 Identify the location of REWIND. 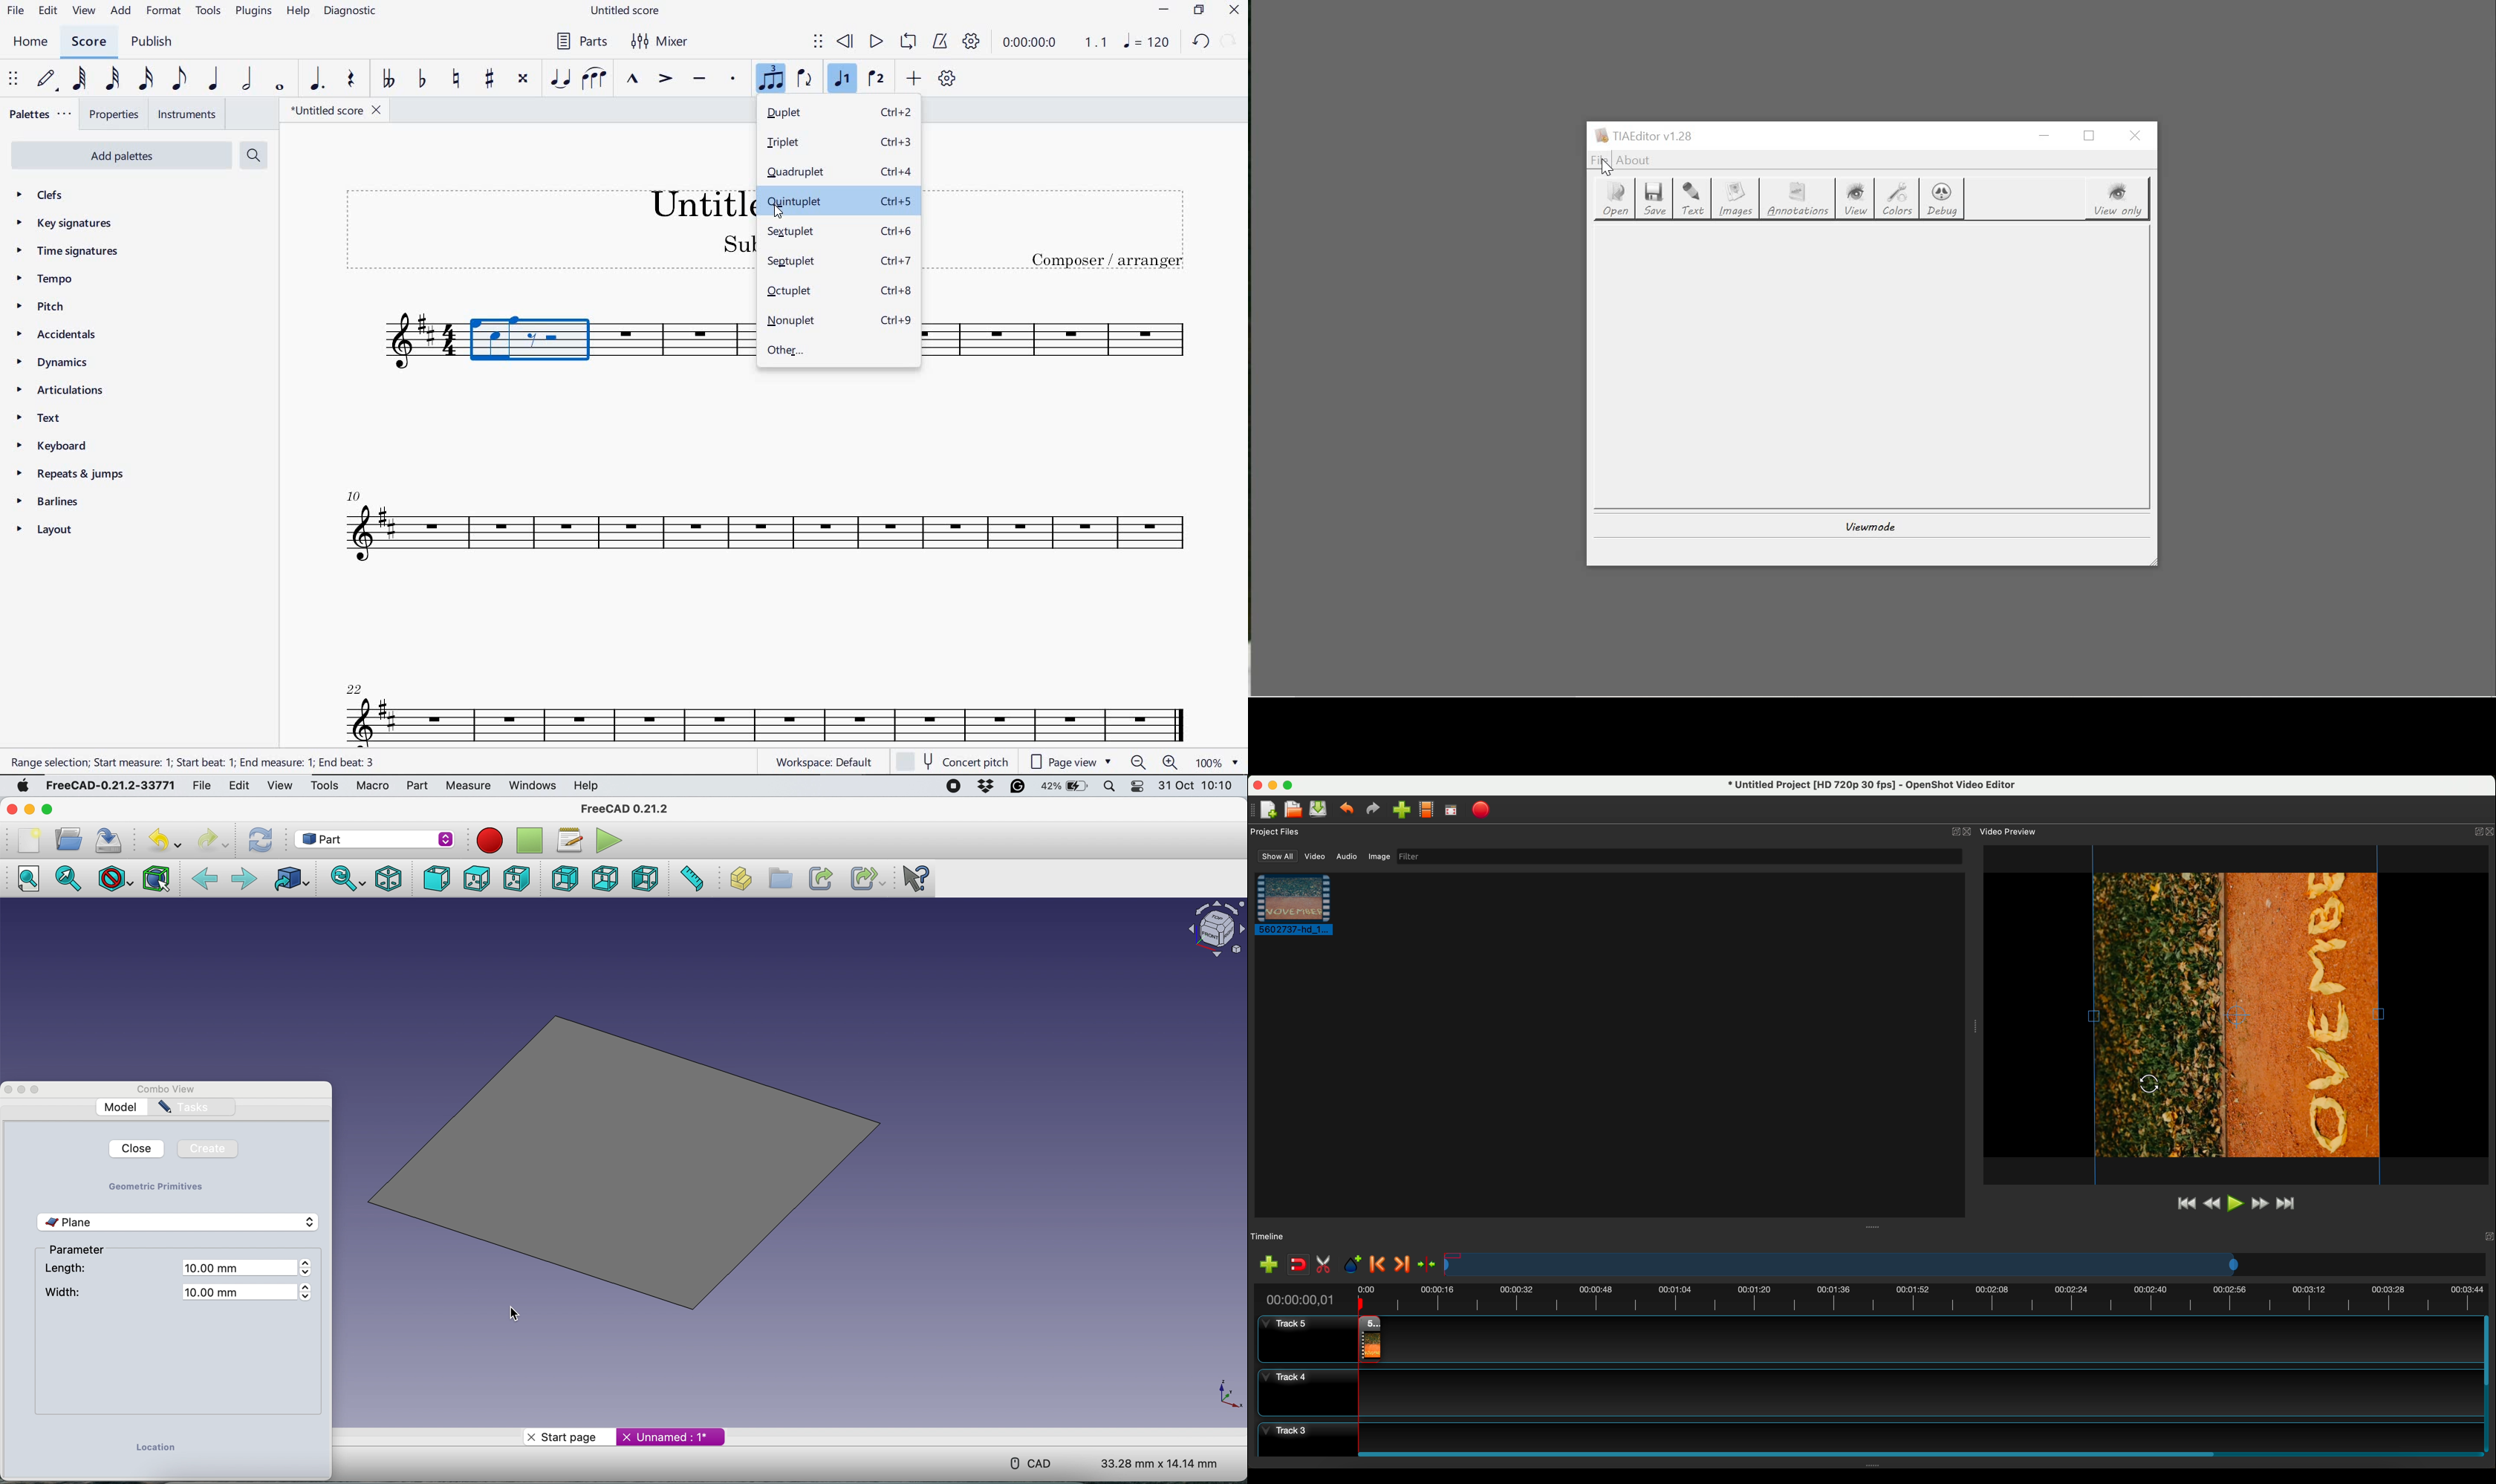
(848, 41).